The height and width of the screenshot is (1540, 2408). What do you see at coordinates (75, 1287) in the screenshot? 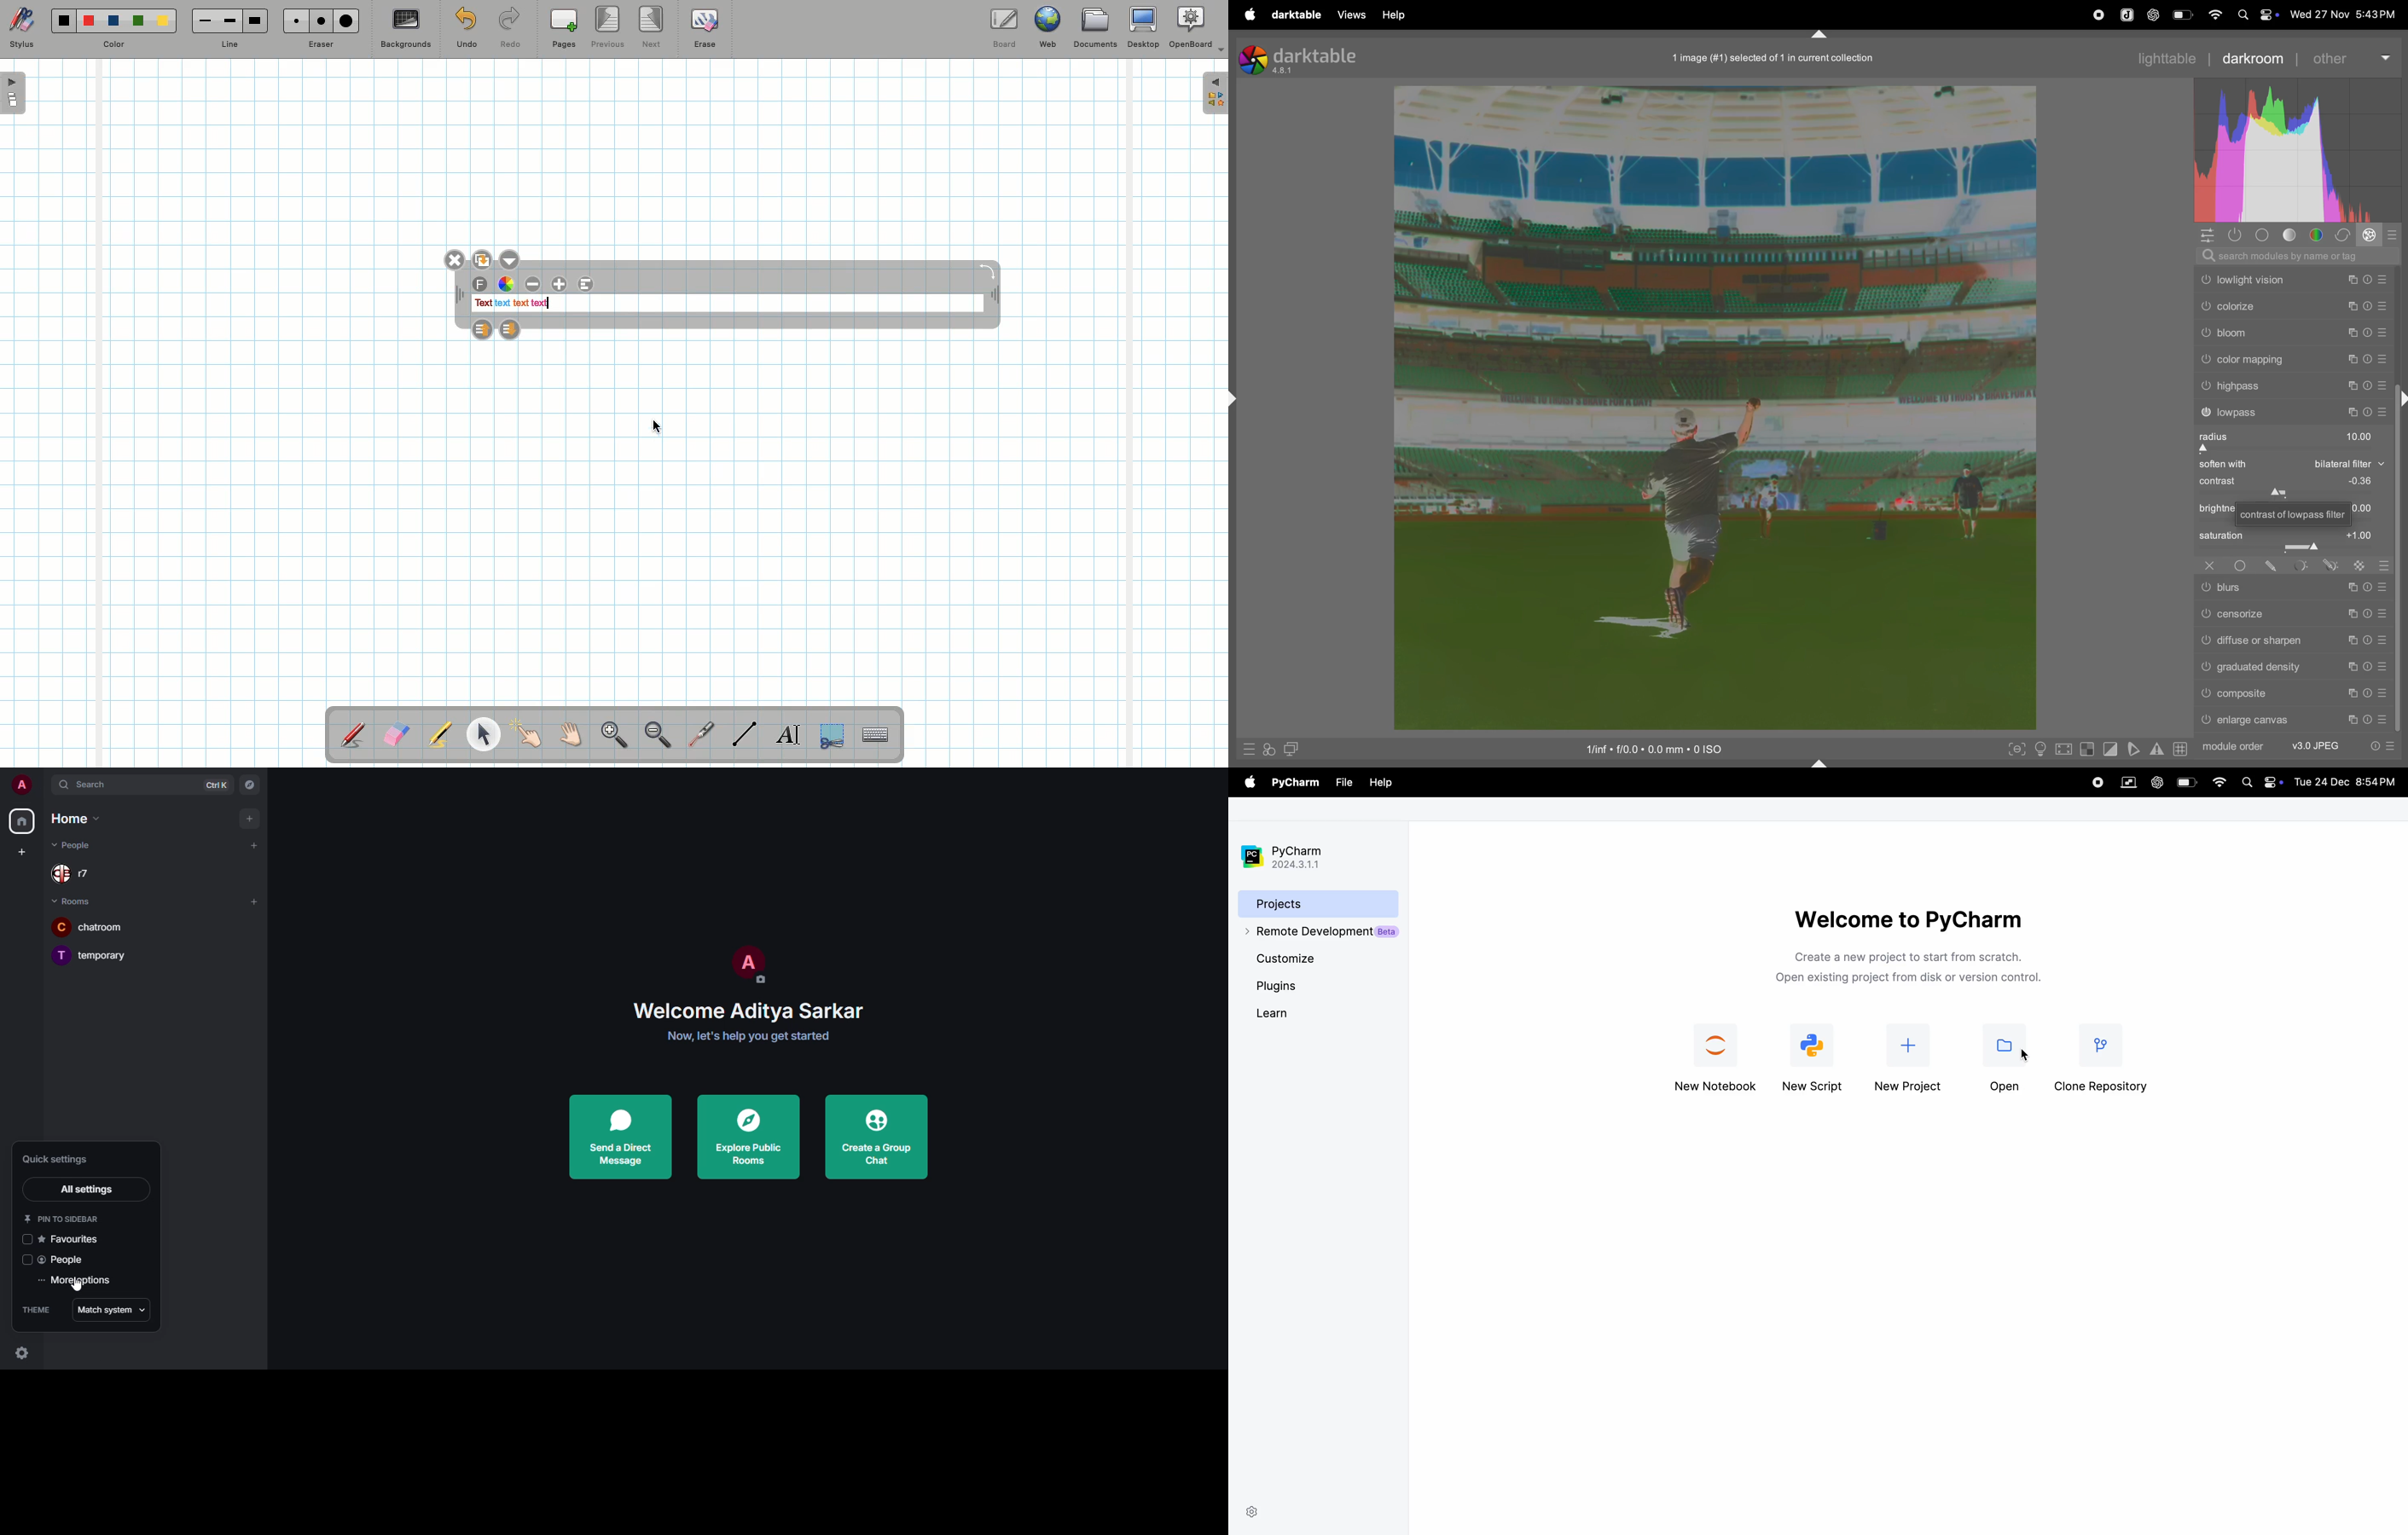
I see `cursor` at bounding box center [75, 1287].